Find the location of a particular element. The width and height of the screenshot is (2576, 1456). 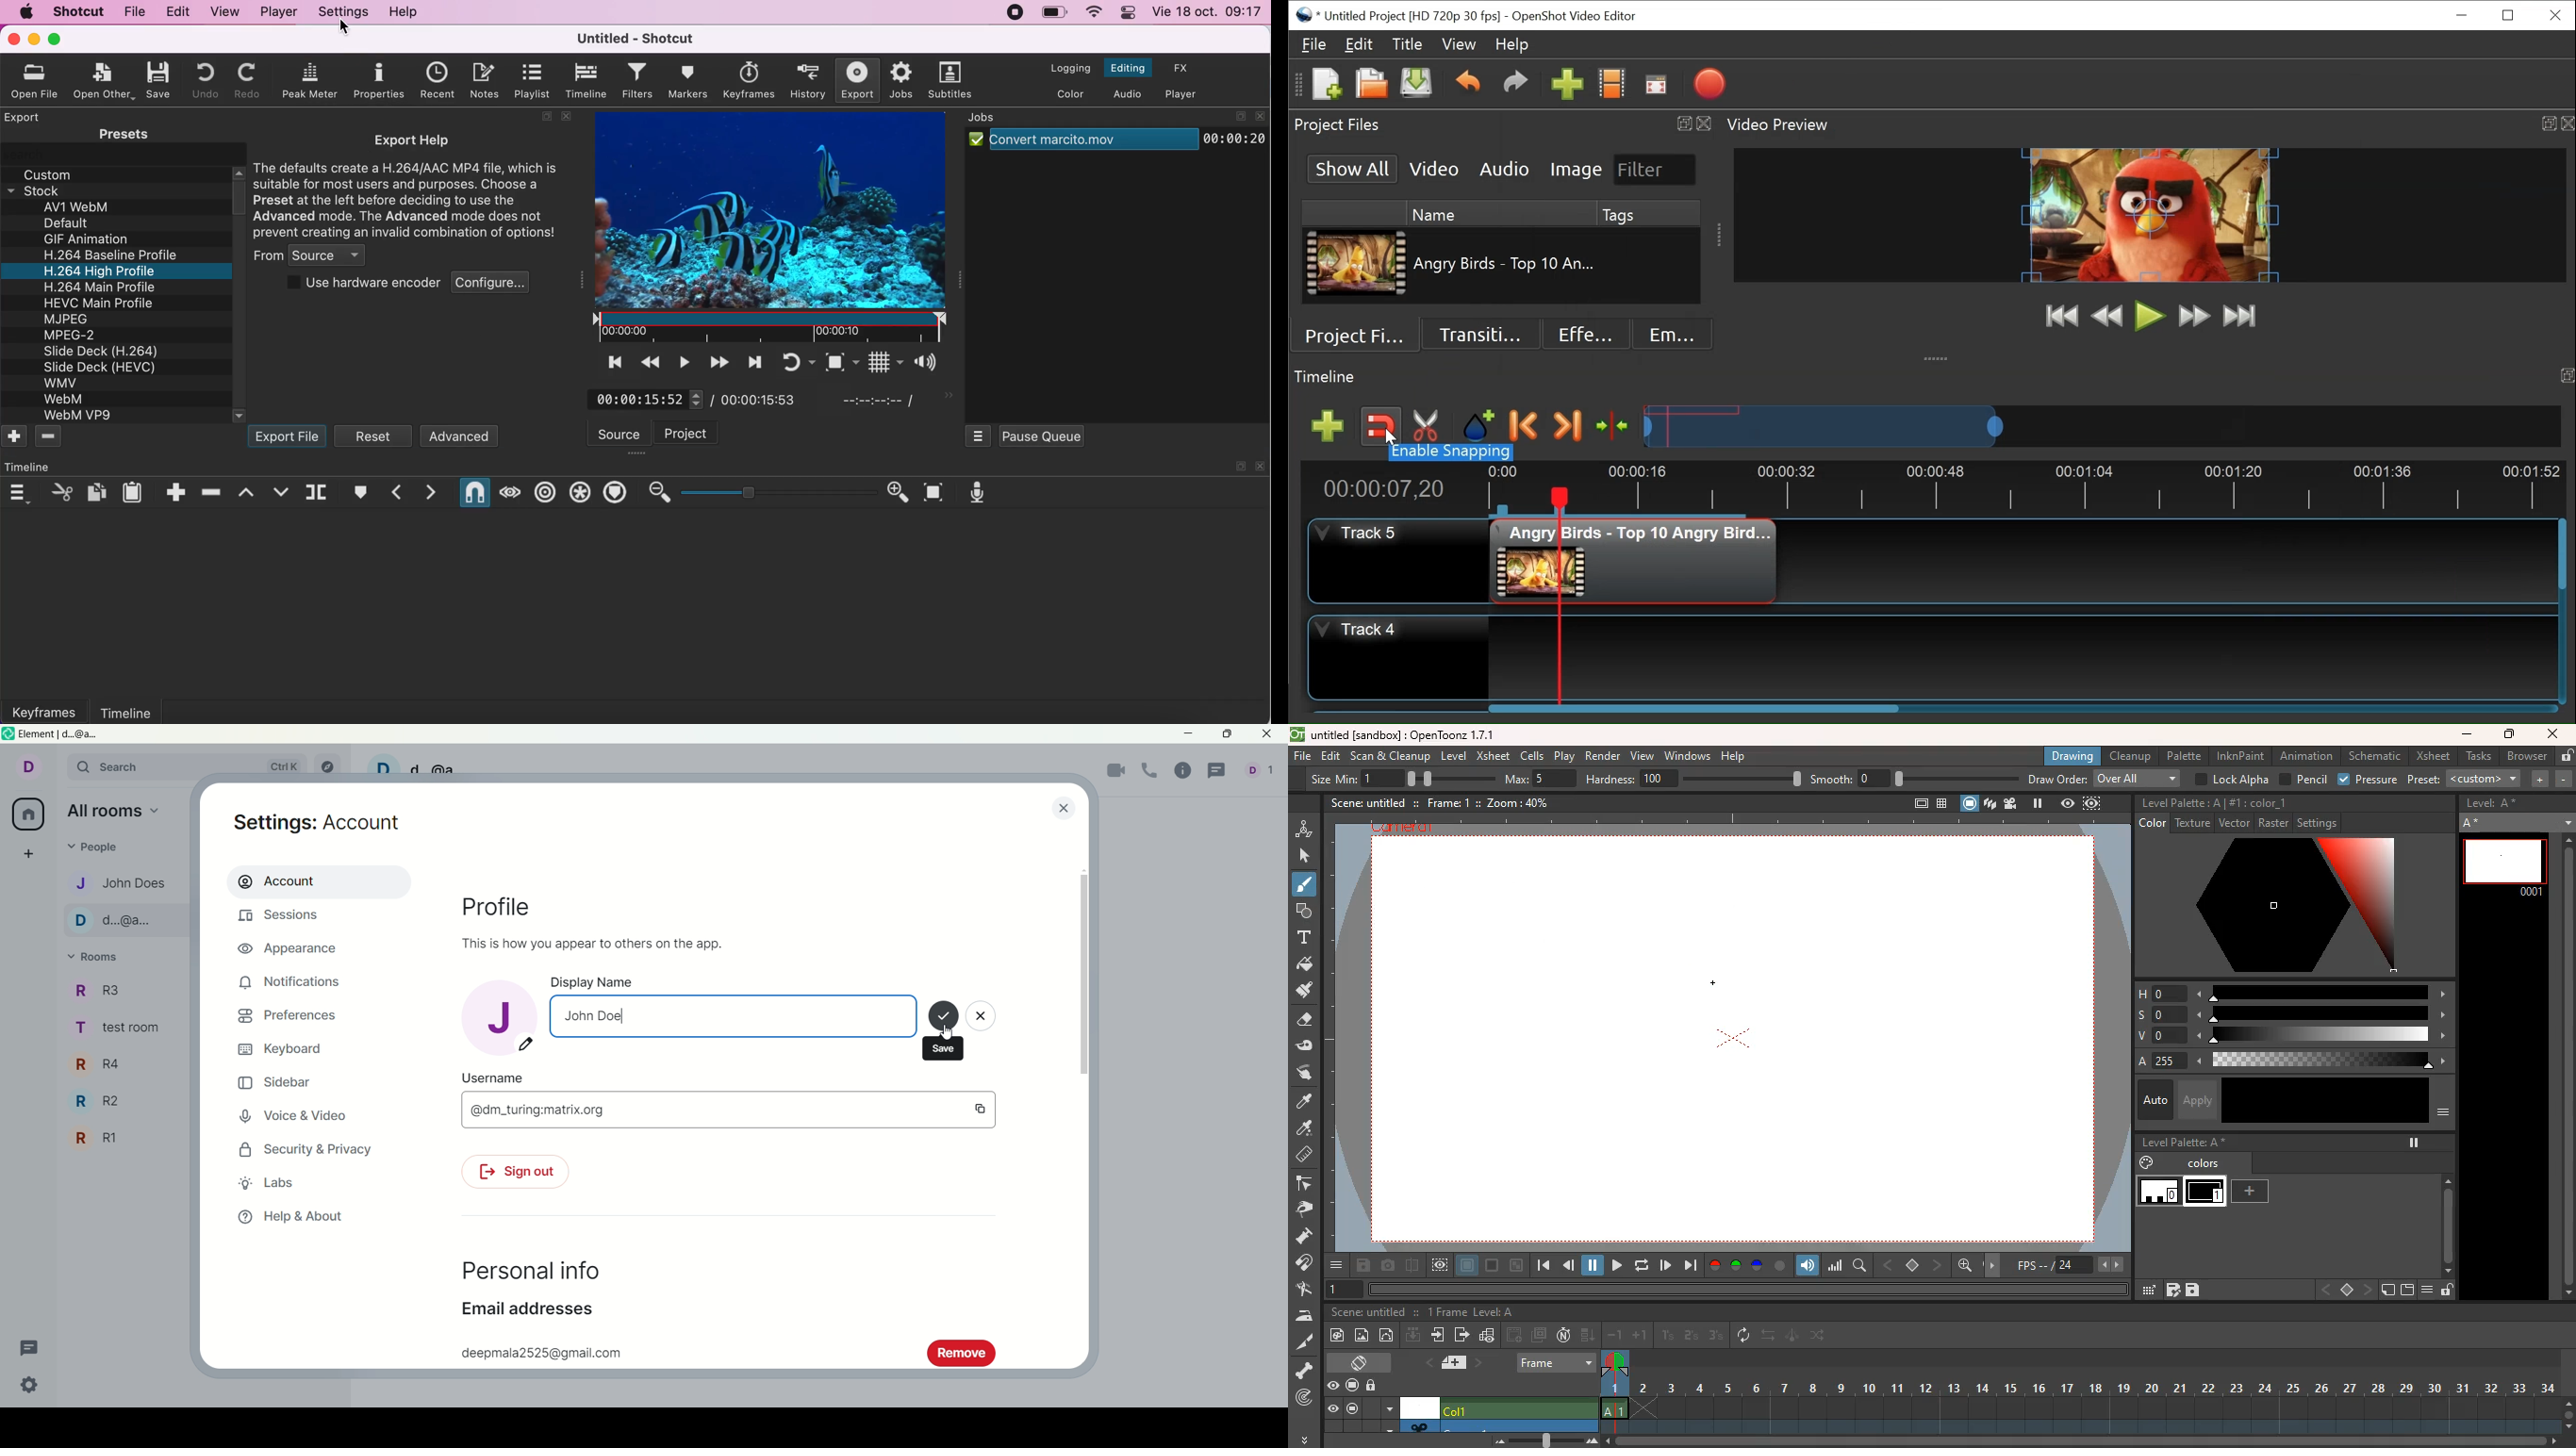

cursor is located at coordinates (1391, 437).